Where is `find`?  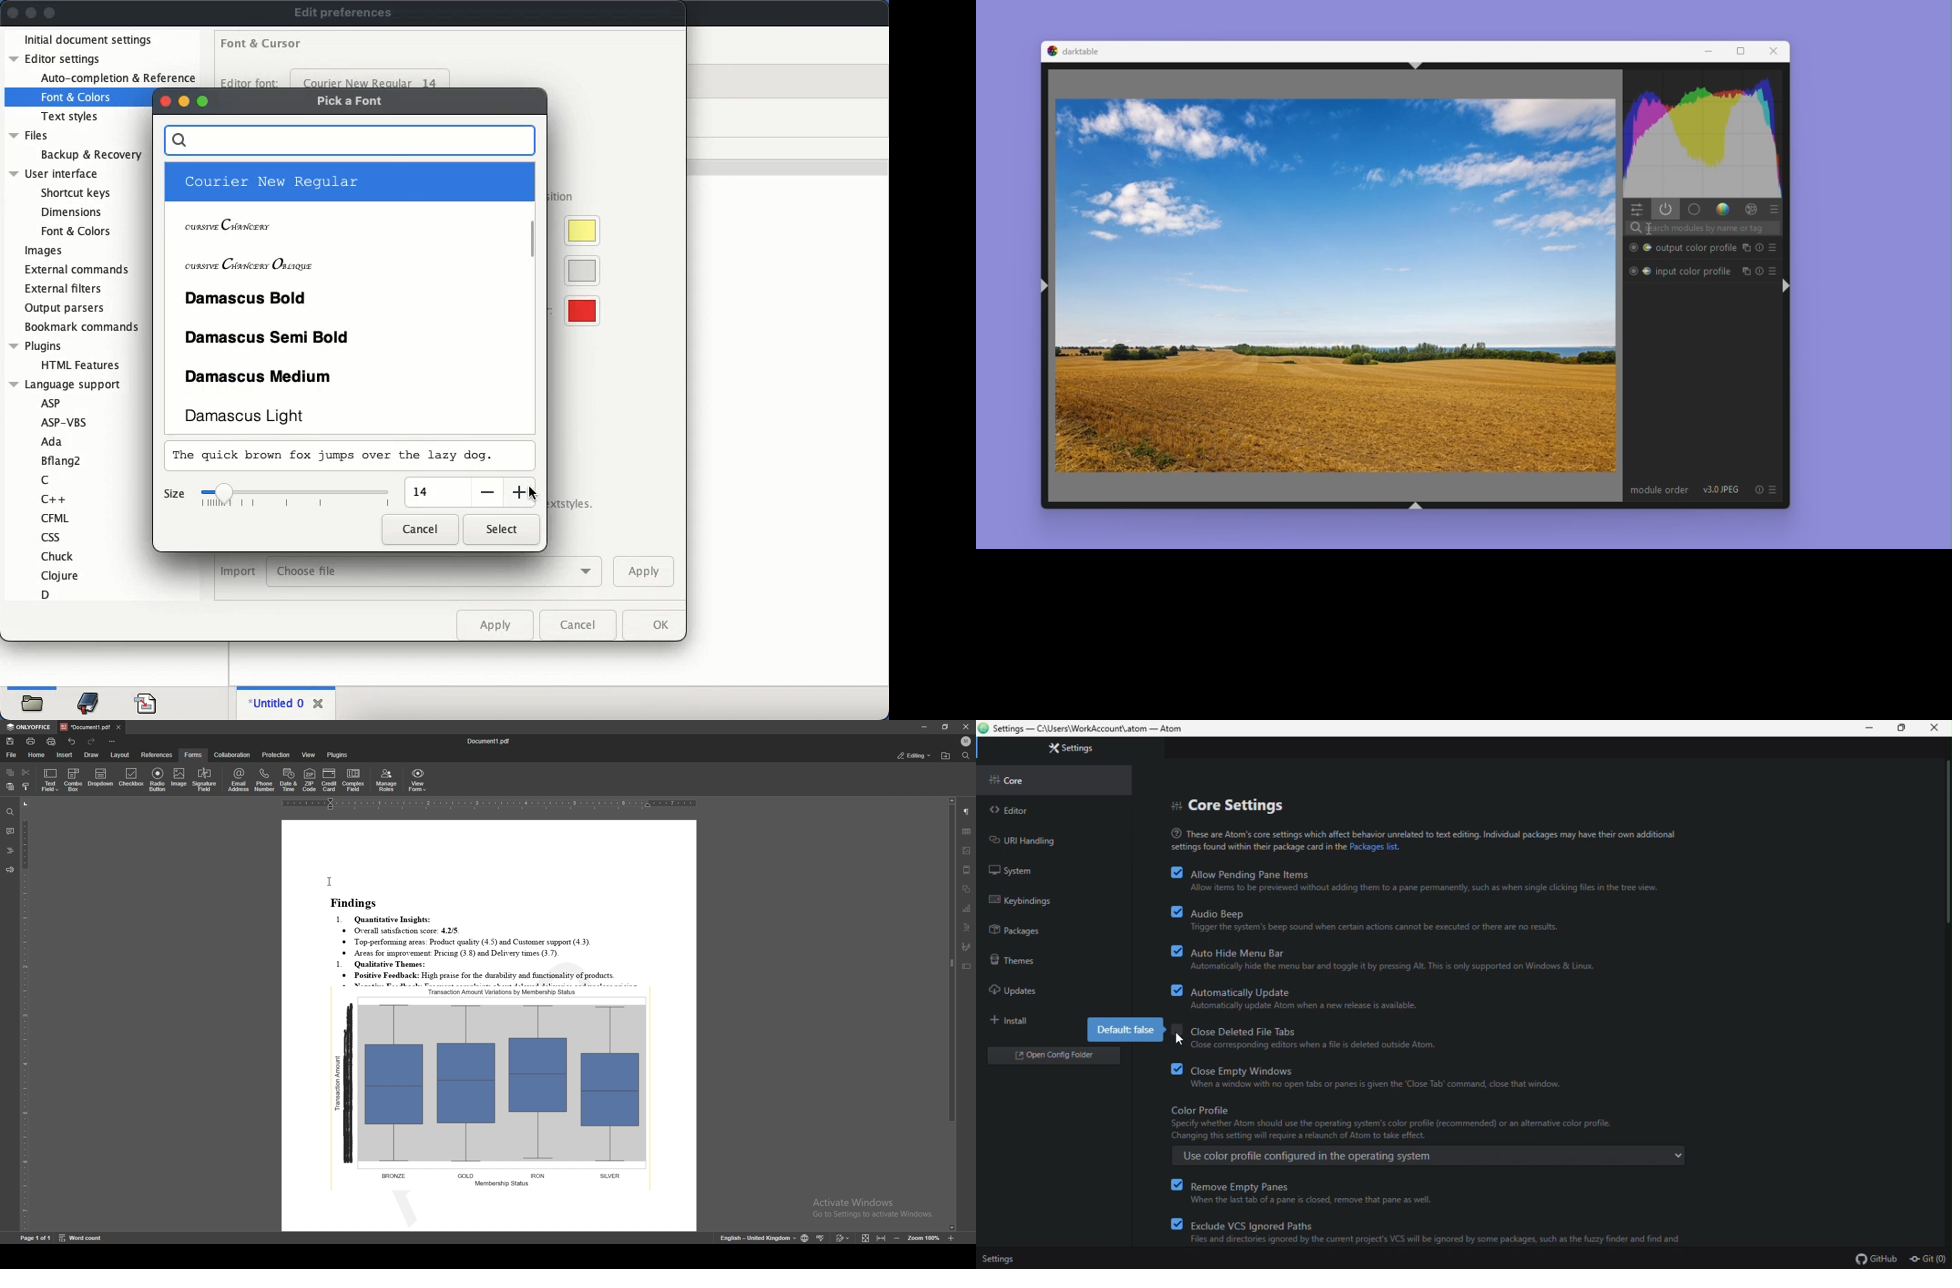
find is located at coordinates (966, 756).